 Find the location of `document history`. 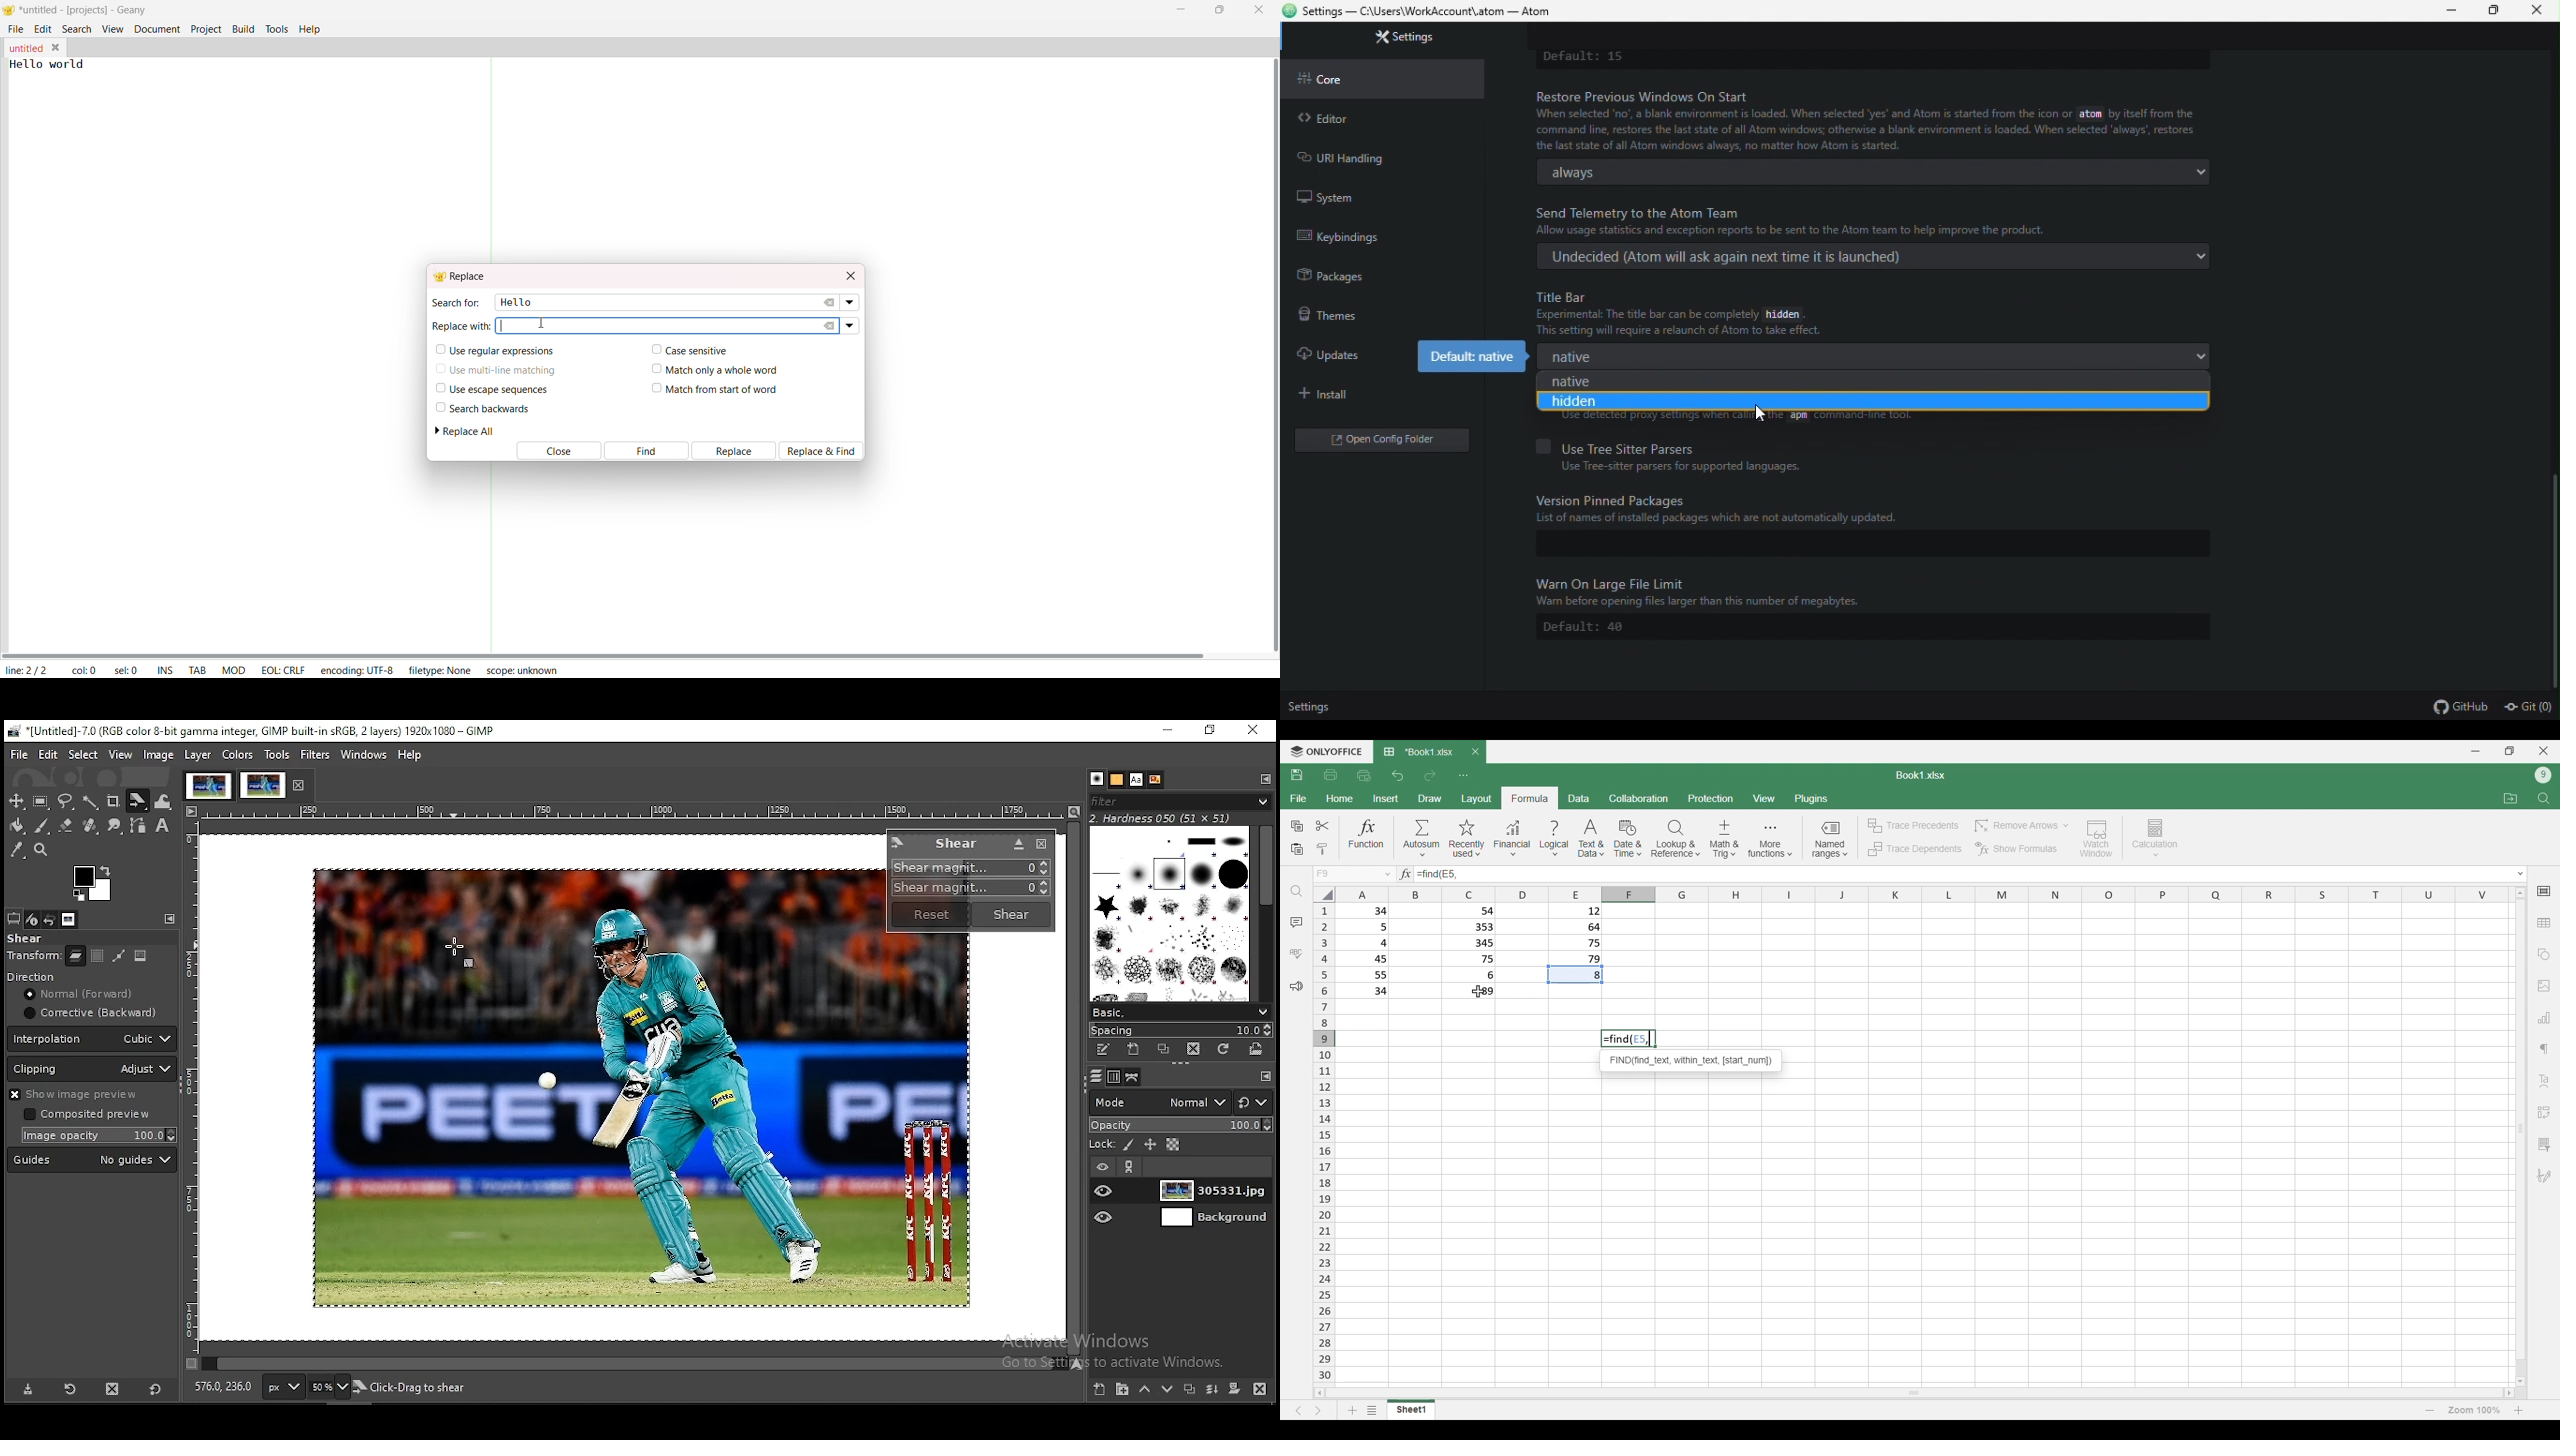

document history is located at coordinates (1153, 780).